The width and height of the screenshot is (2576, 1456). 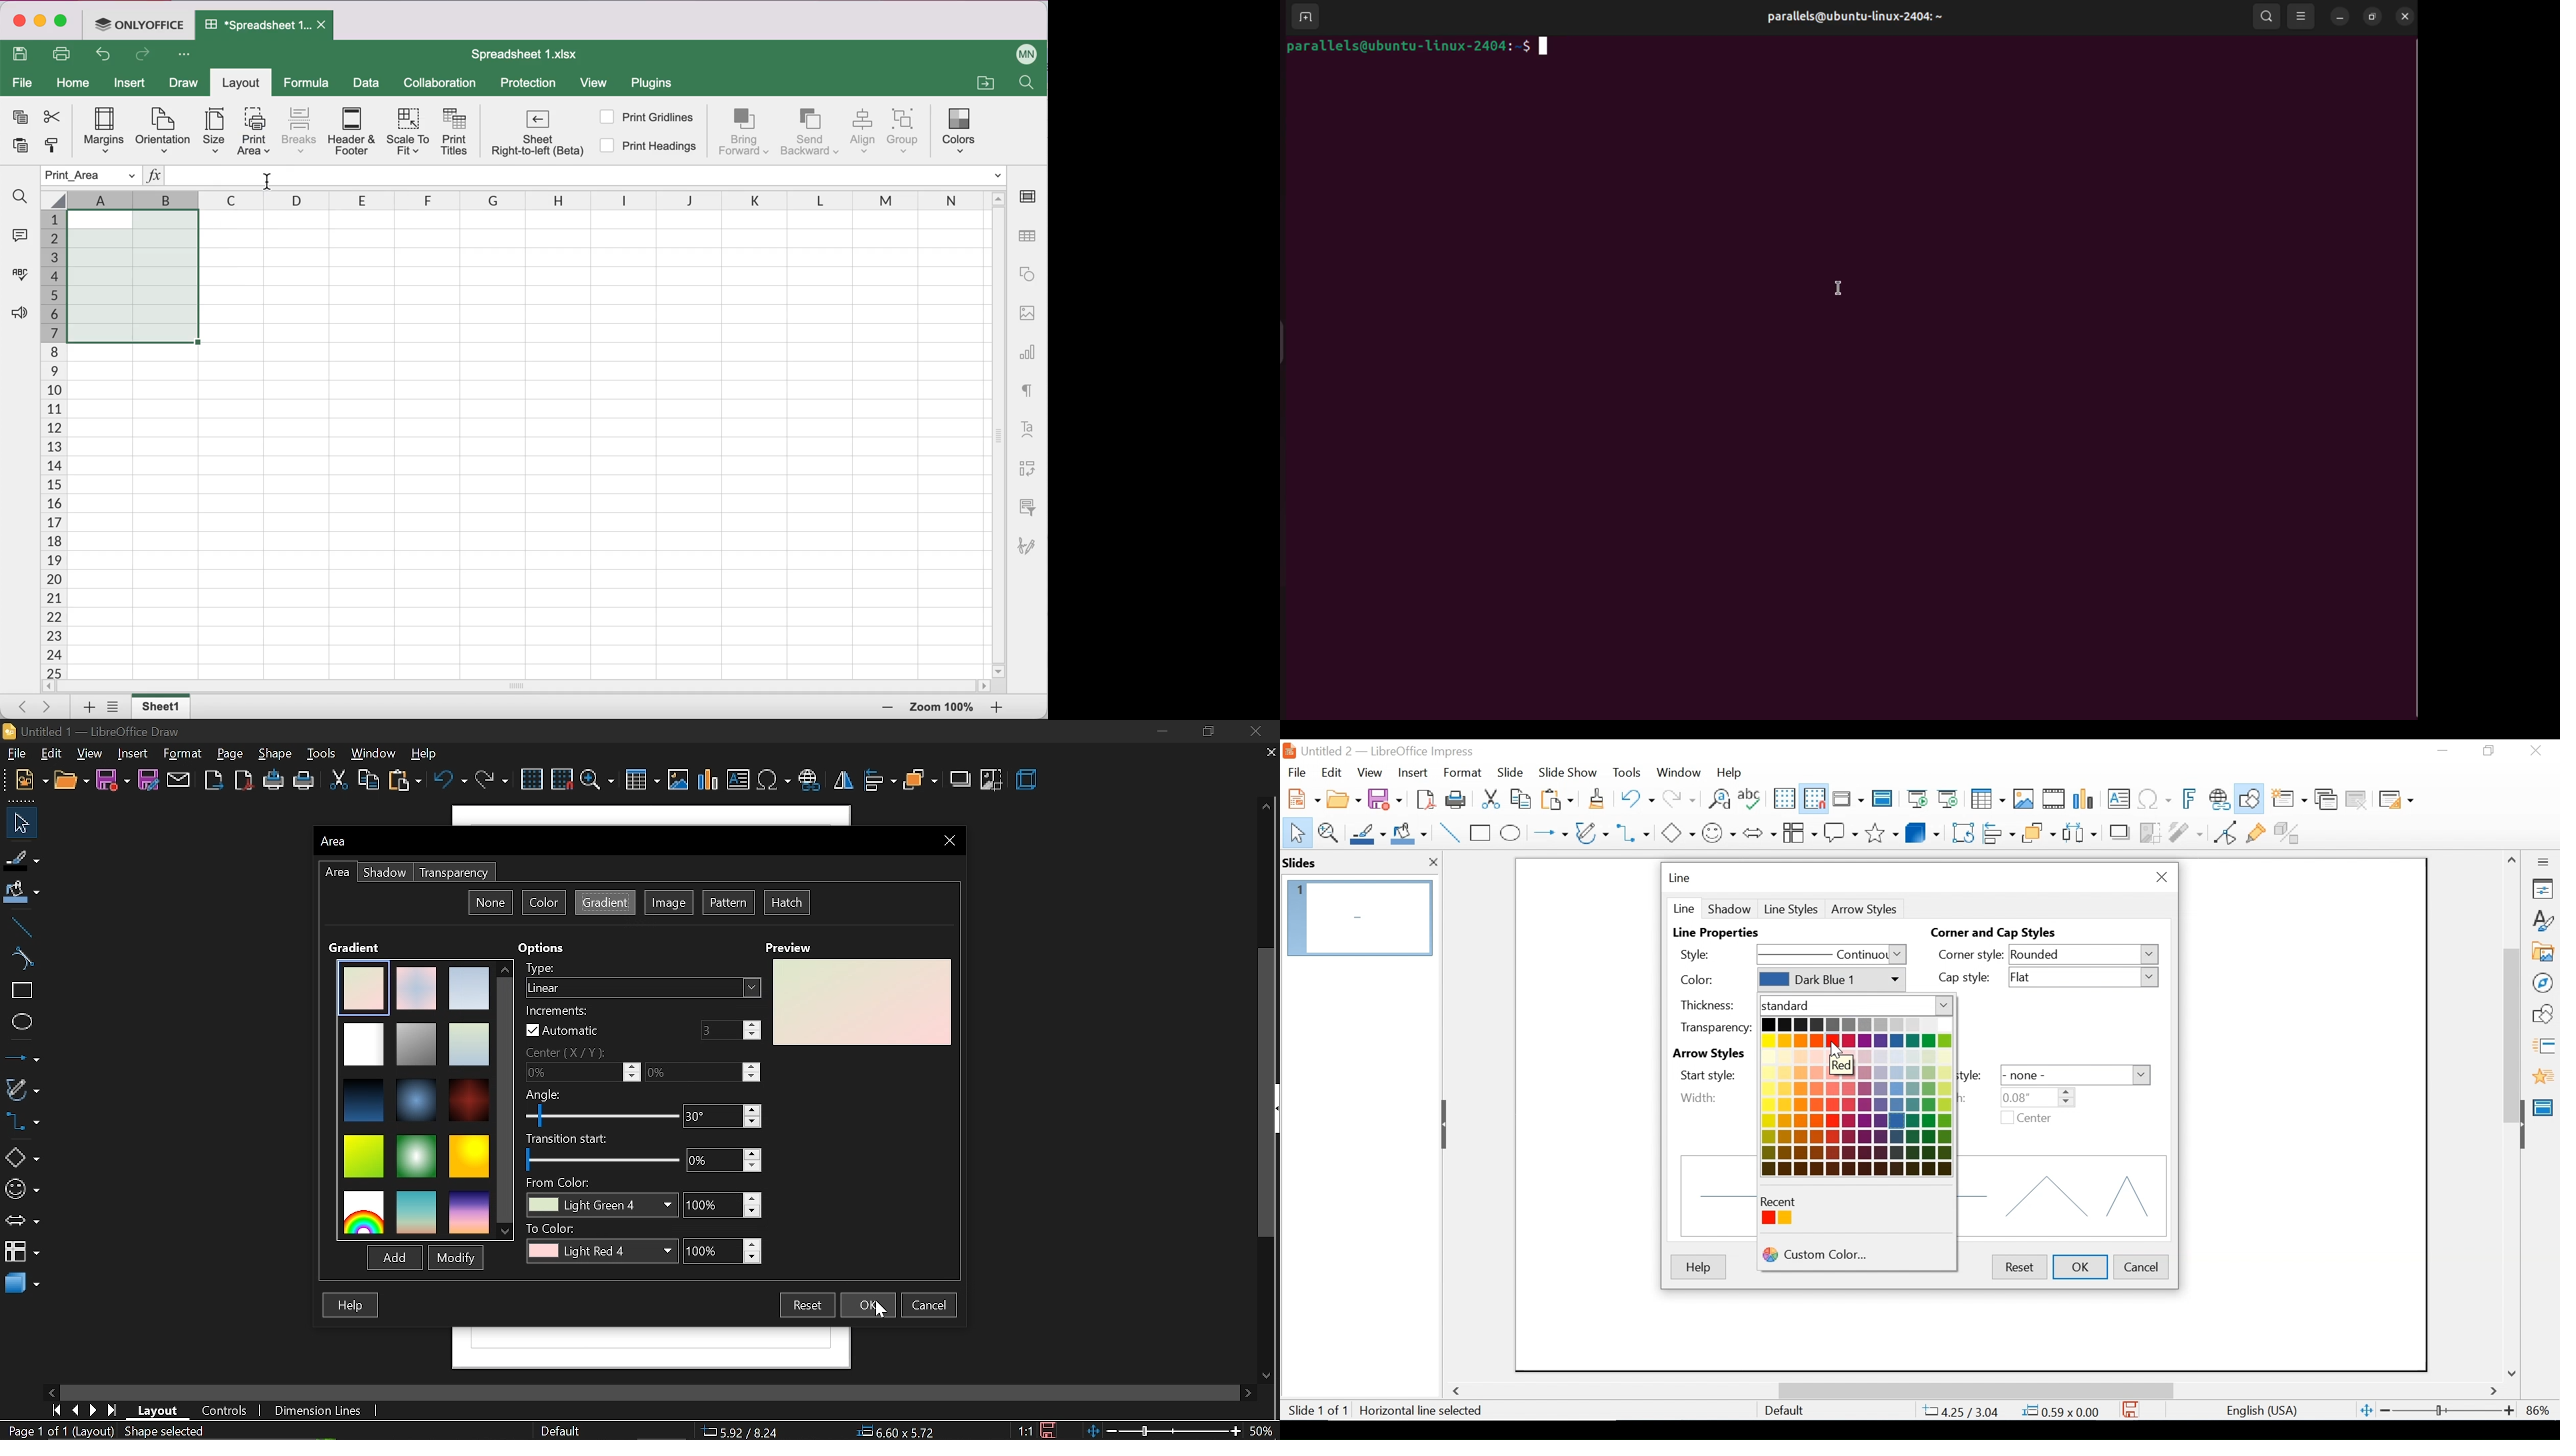 I want to click on undo, so click(x=106, y=57).